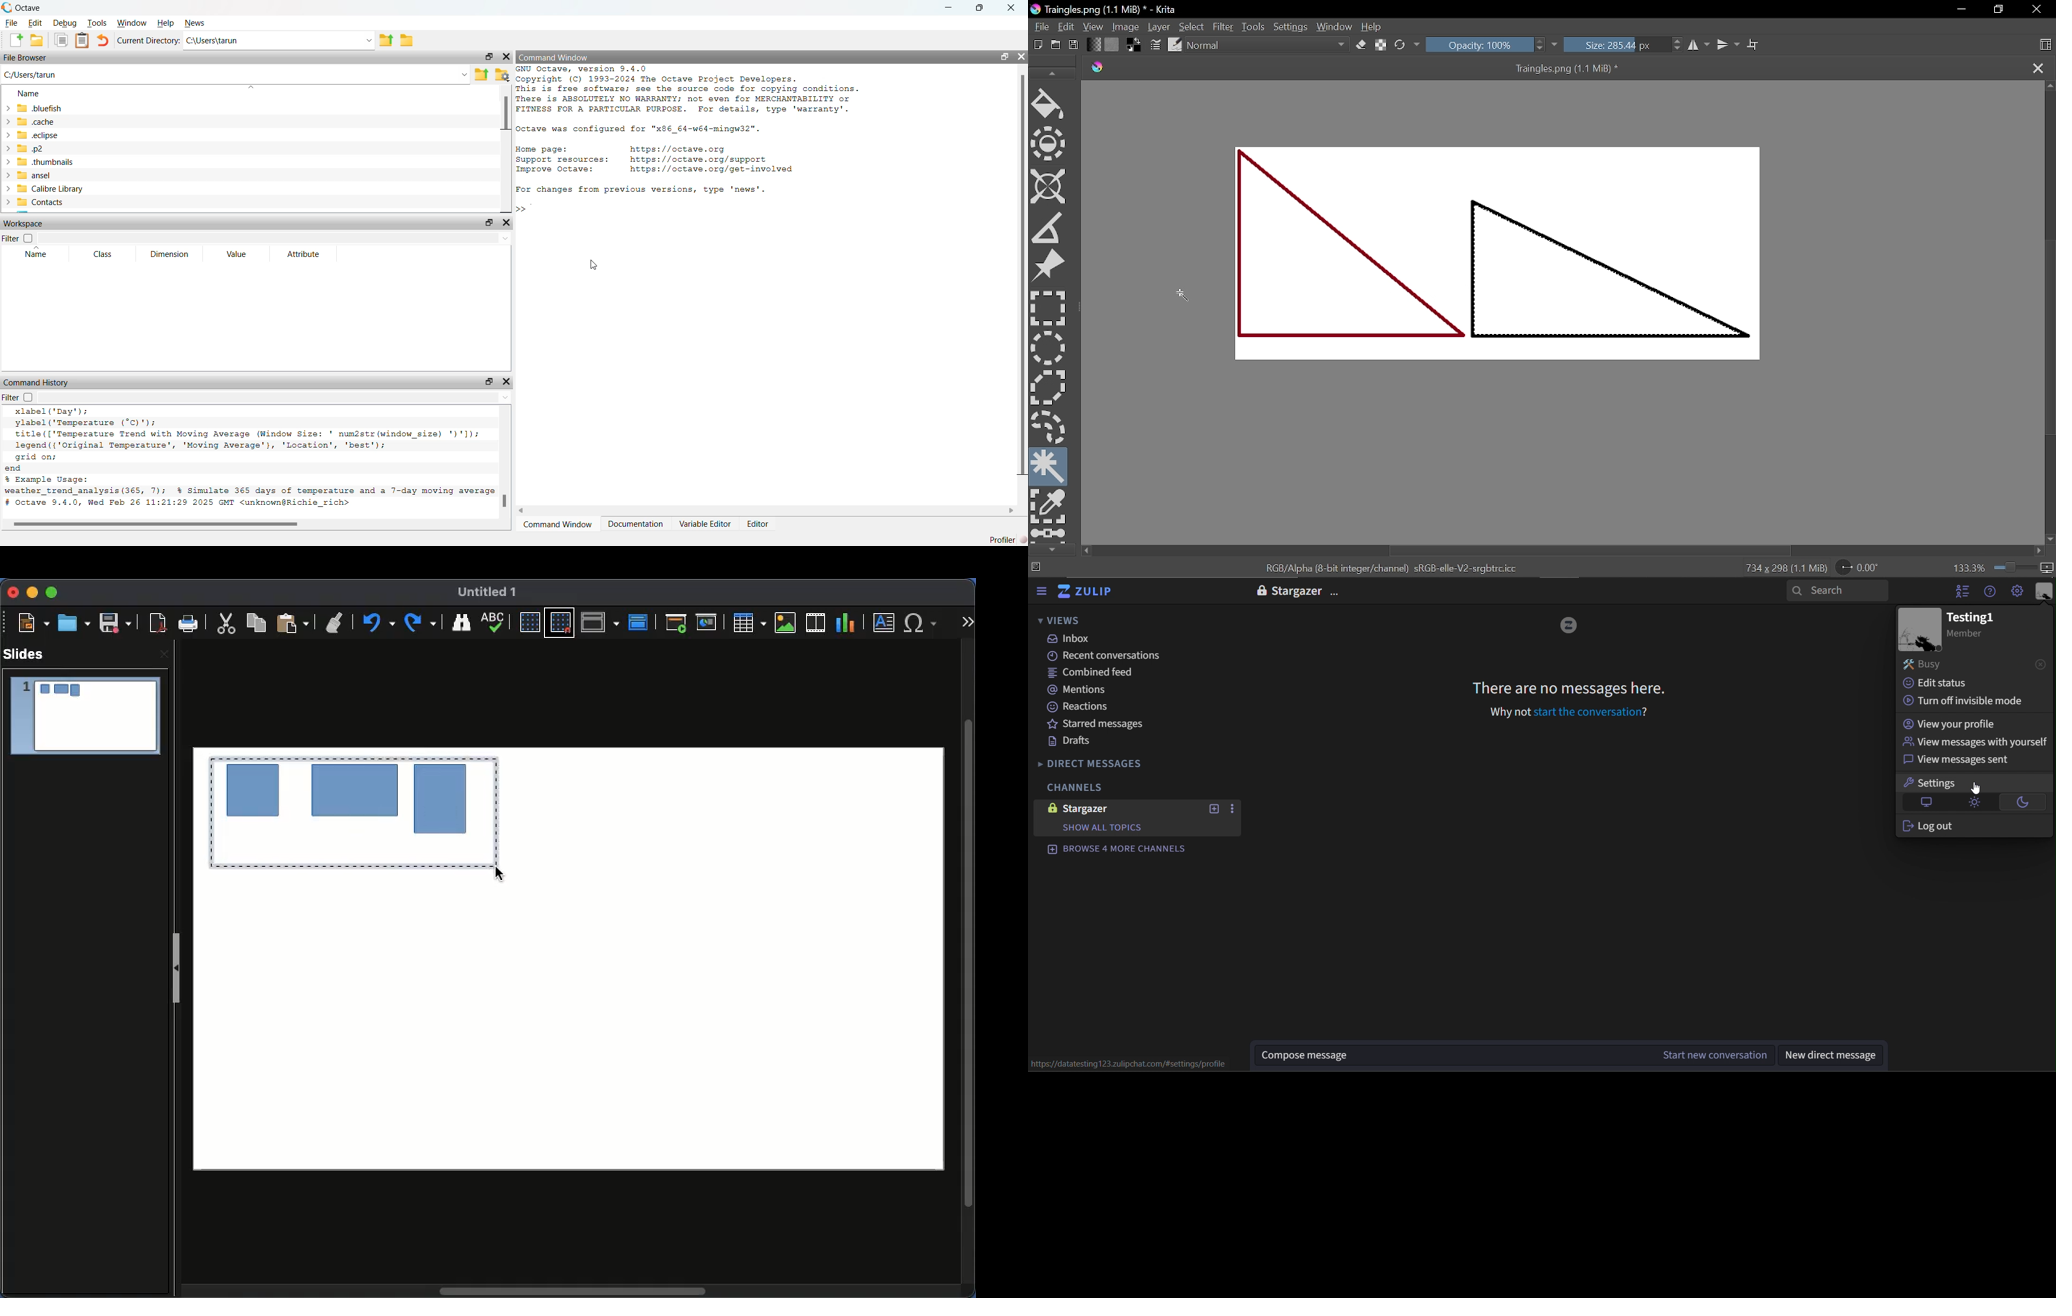 The width and height of the screenshot is (2072, 1316). Describe the element at coordinates (2050, 541) in the screenshot. I see `Move down` at that location.